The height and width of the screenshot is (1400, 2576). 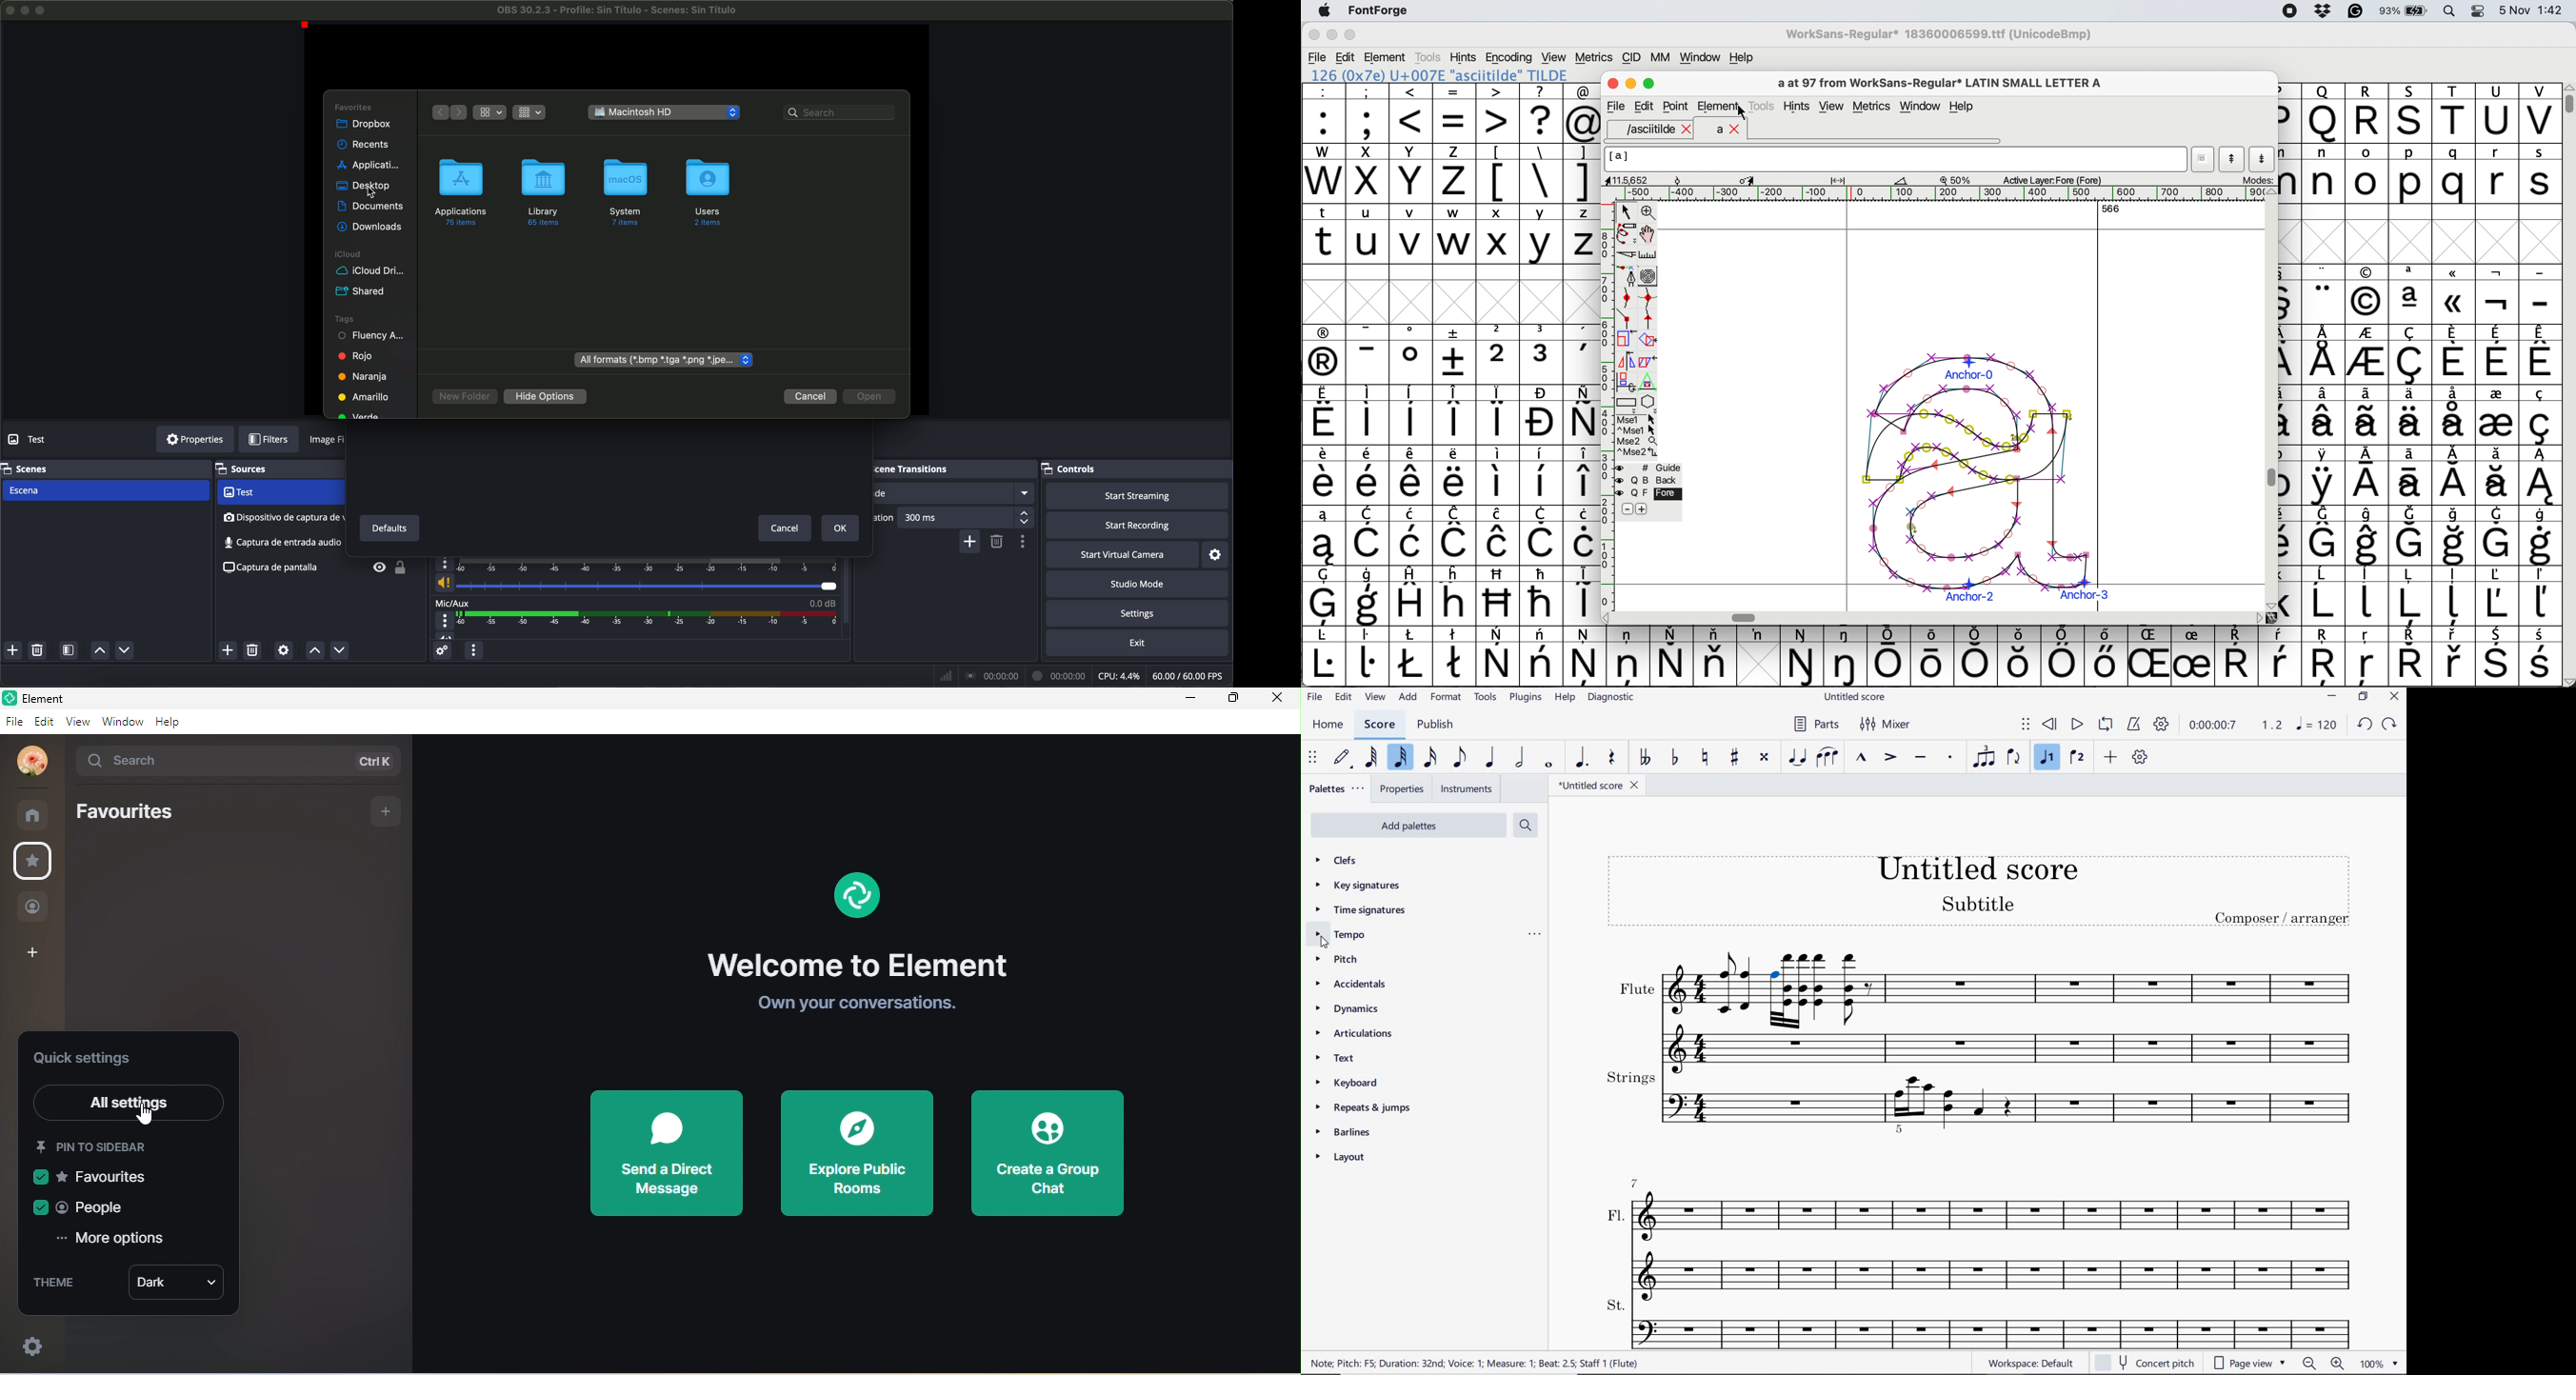 I want to click on favorites, so click(x=148, y=812).